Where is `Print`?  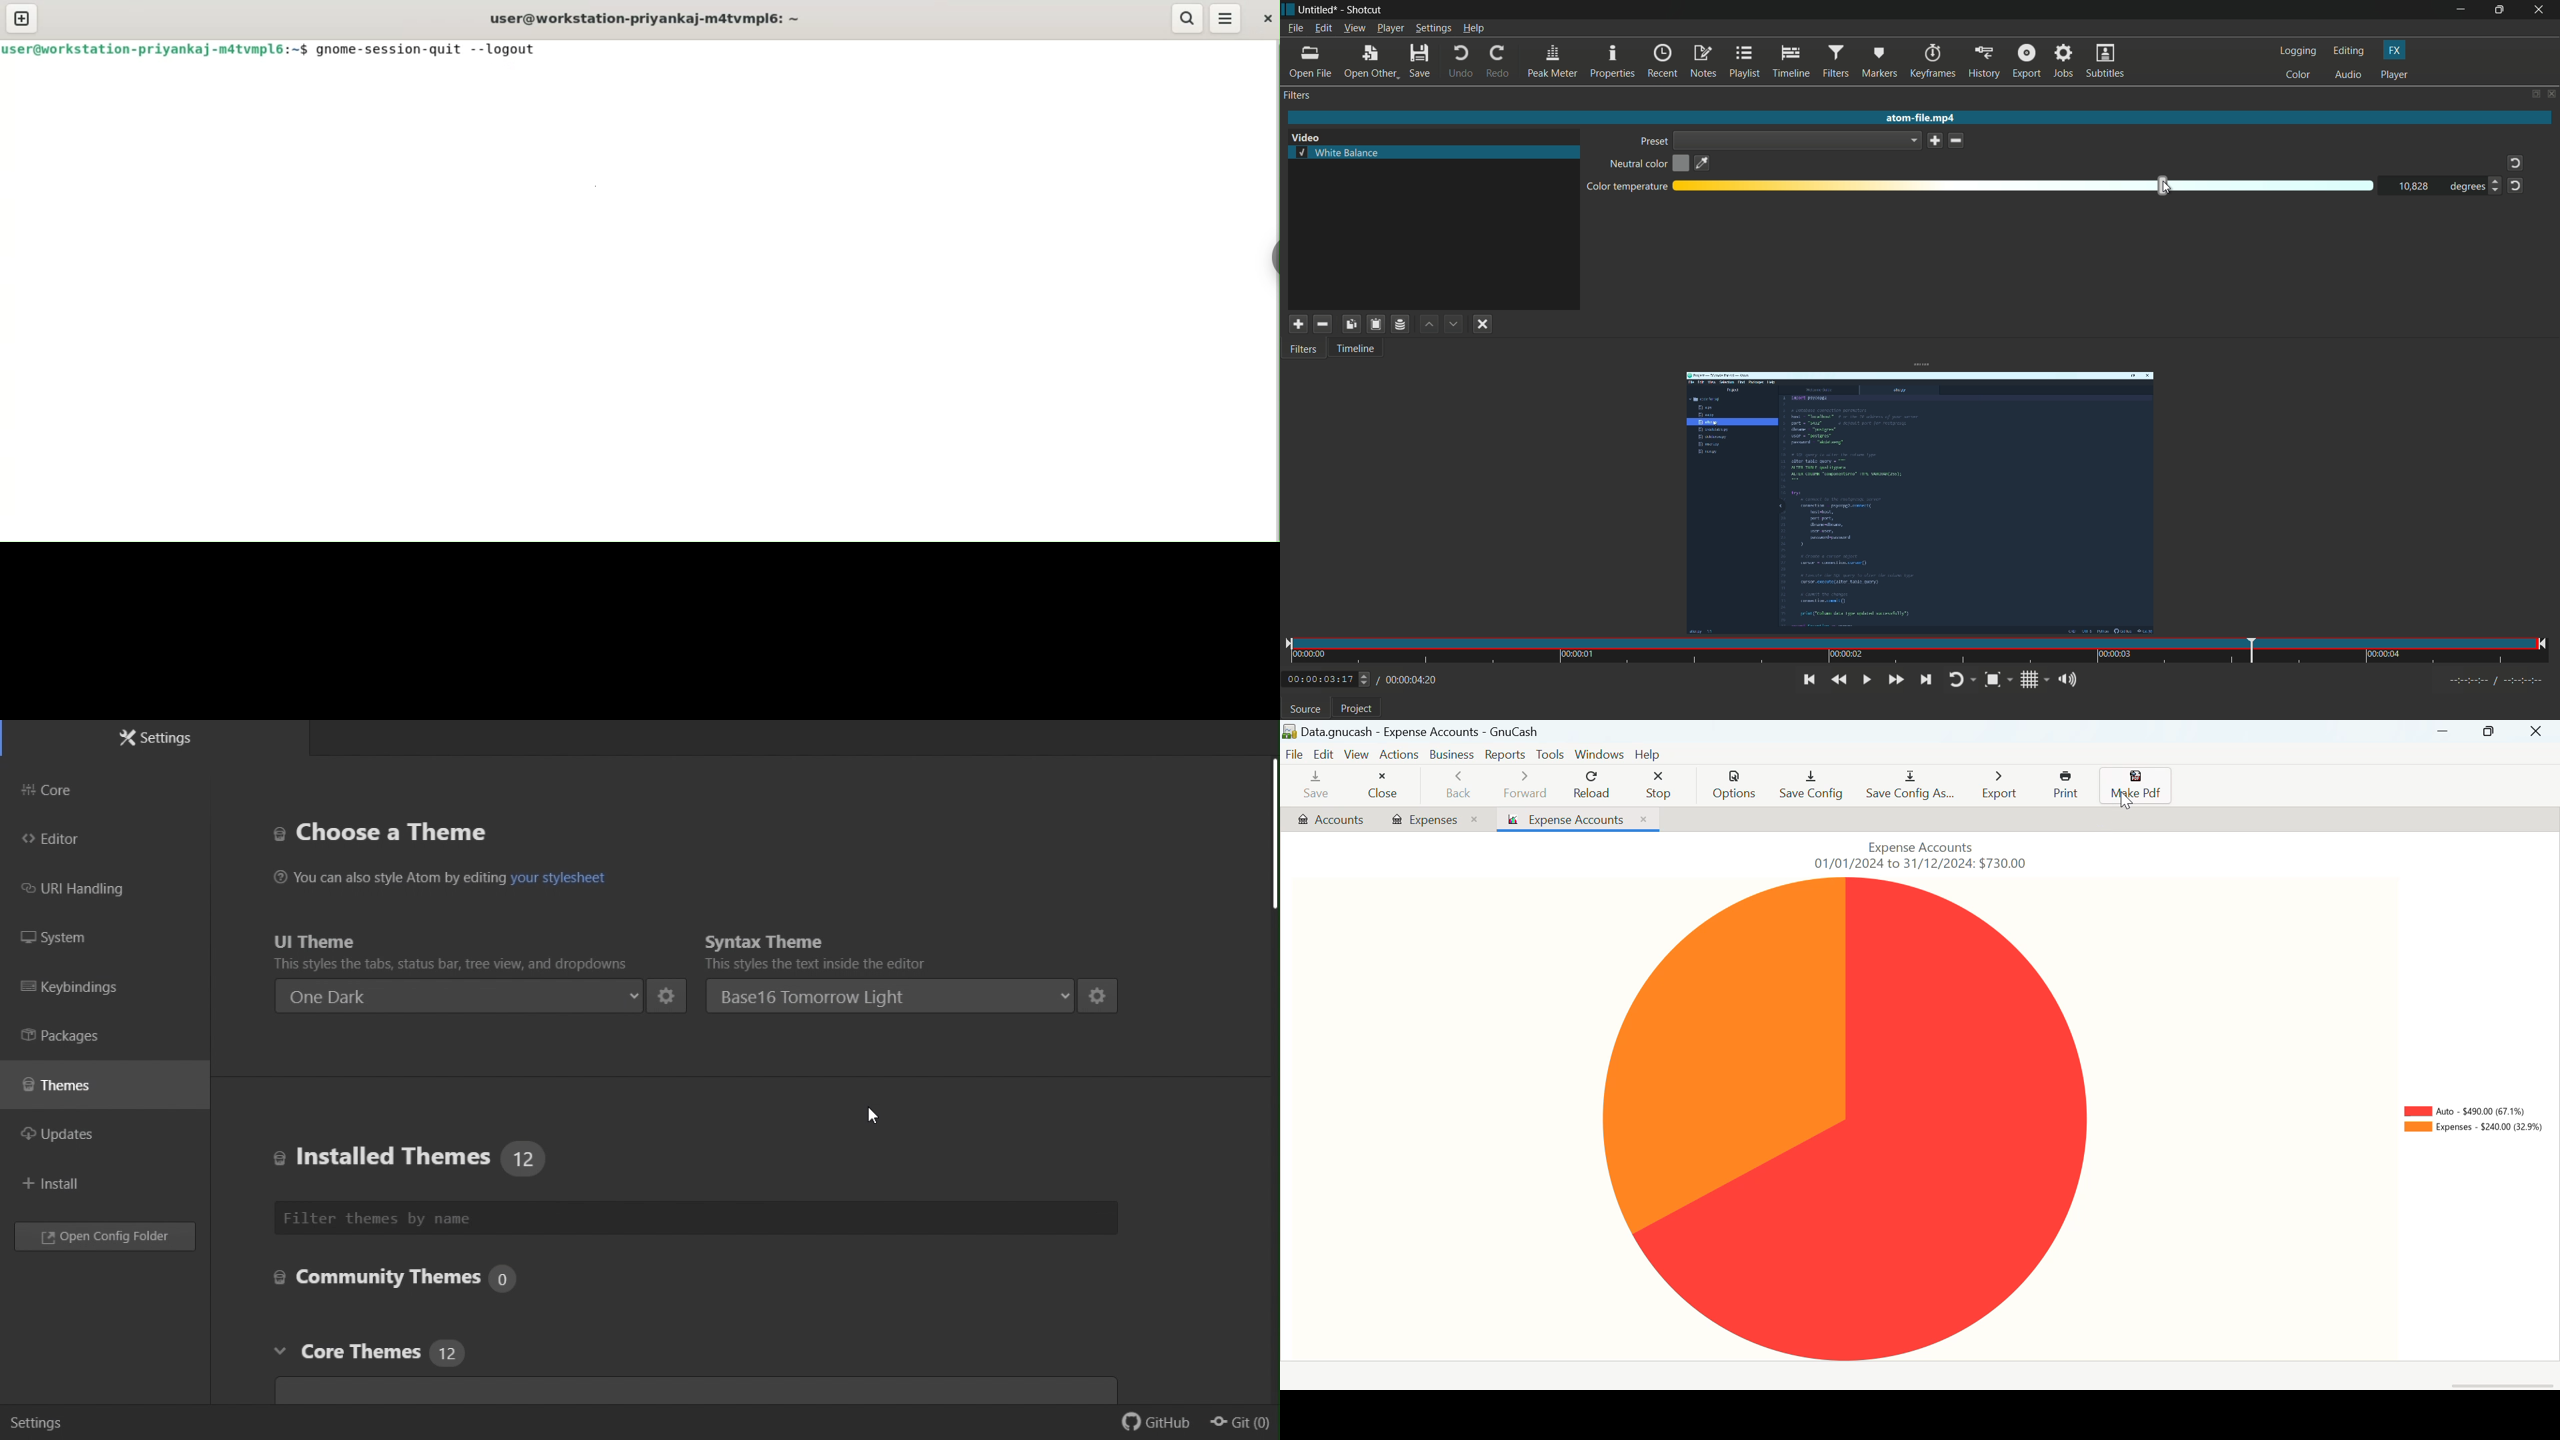 Print is located at coordinates (2067, 785).